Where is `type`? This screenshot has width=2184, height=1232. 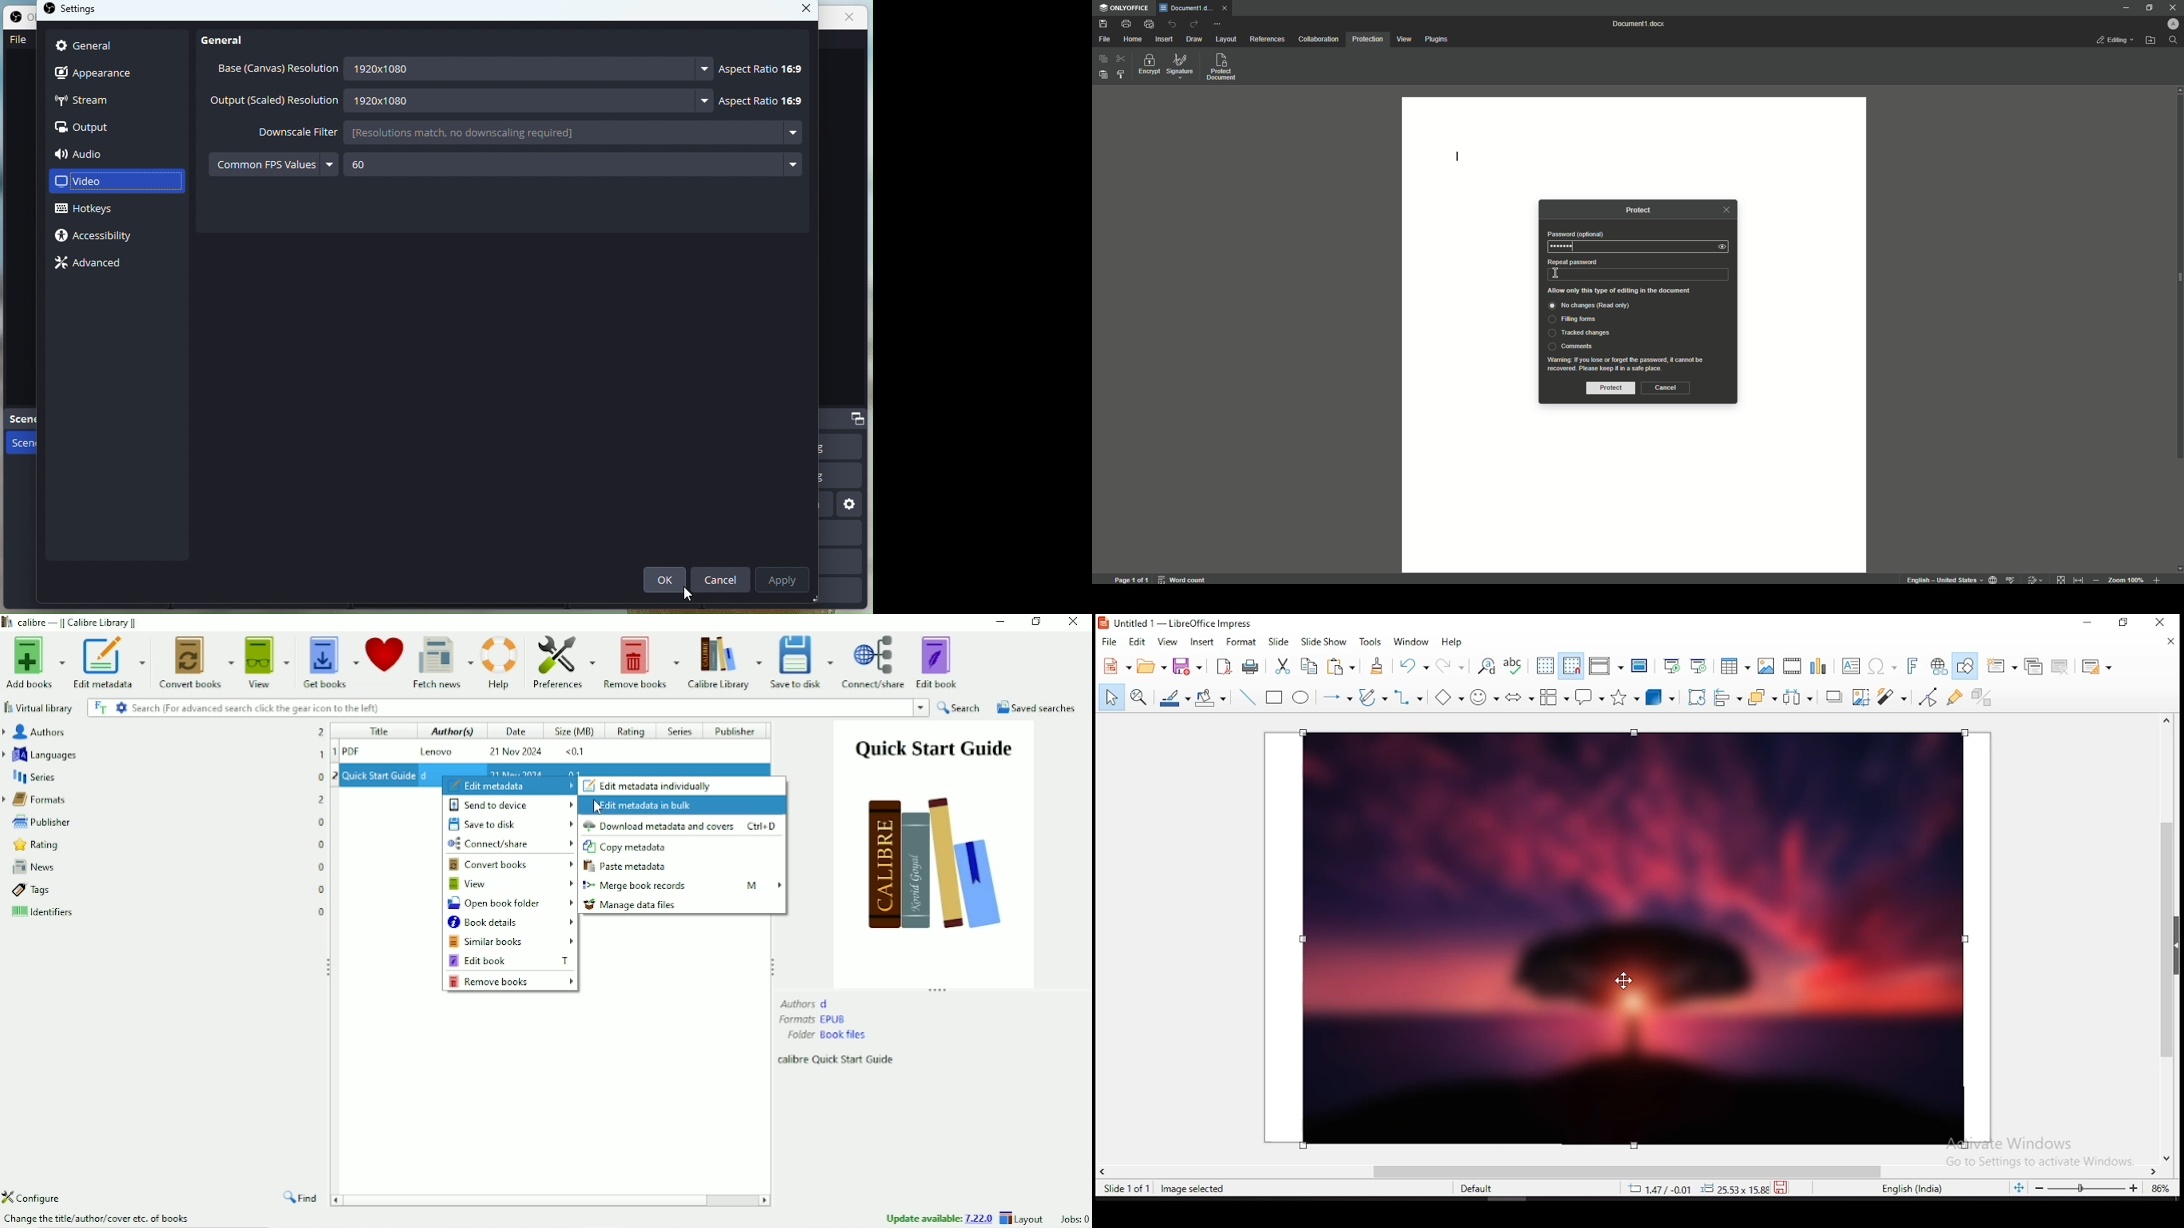
type is located at coordinates (1631, 274).